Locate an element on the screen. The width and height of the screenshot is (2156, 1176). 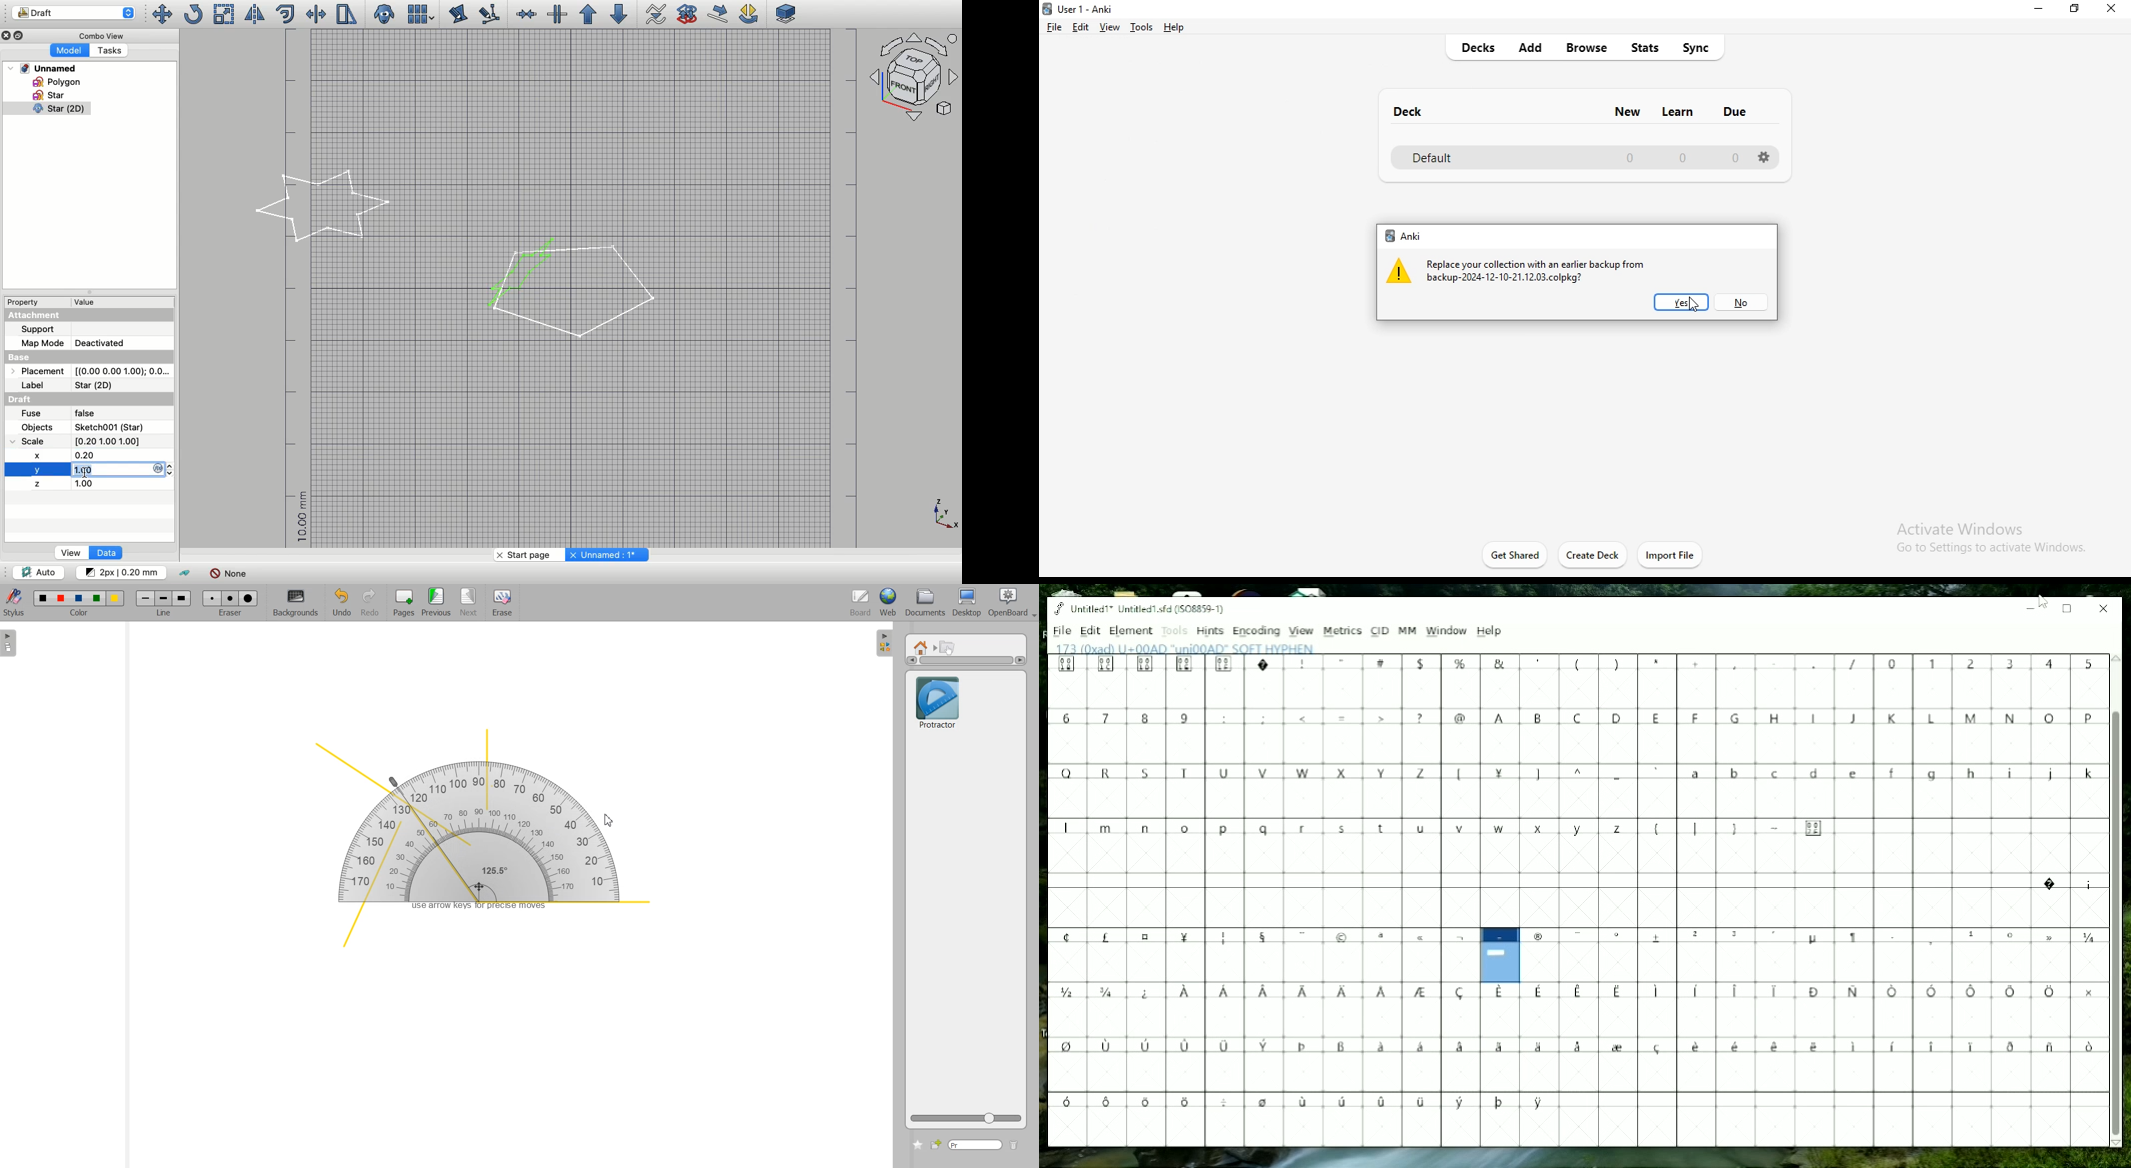
Collapse is located at coordinates (88, 292).